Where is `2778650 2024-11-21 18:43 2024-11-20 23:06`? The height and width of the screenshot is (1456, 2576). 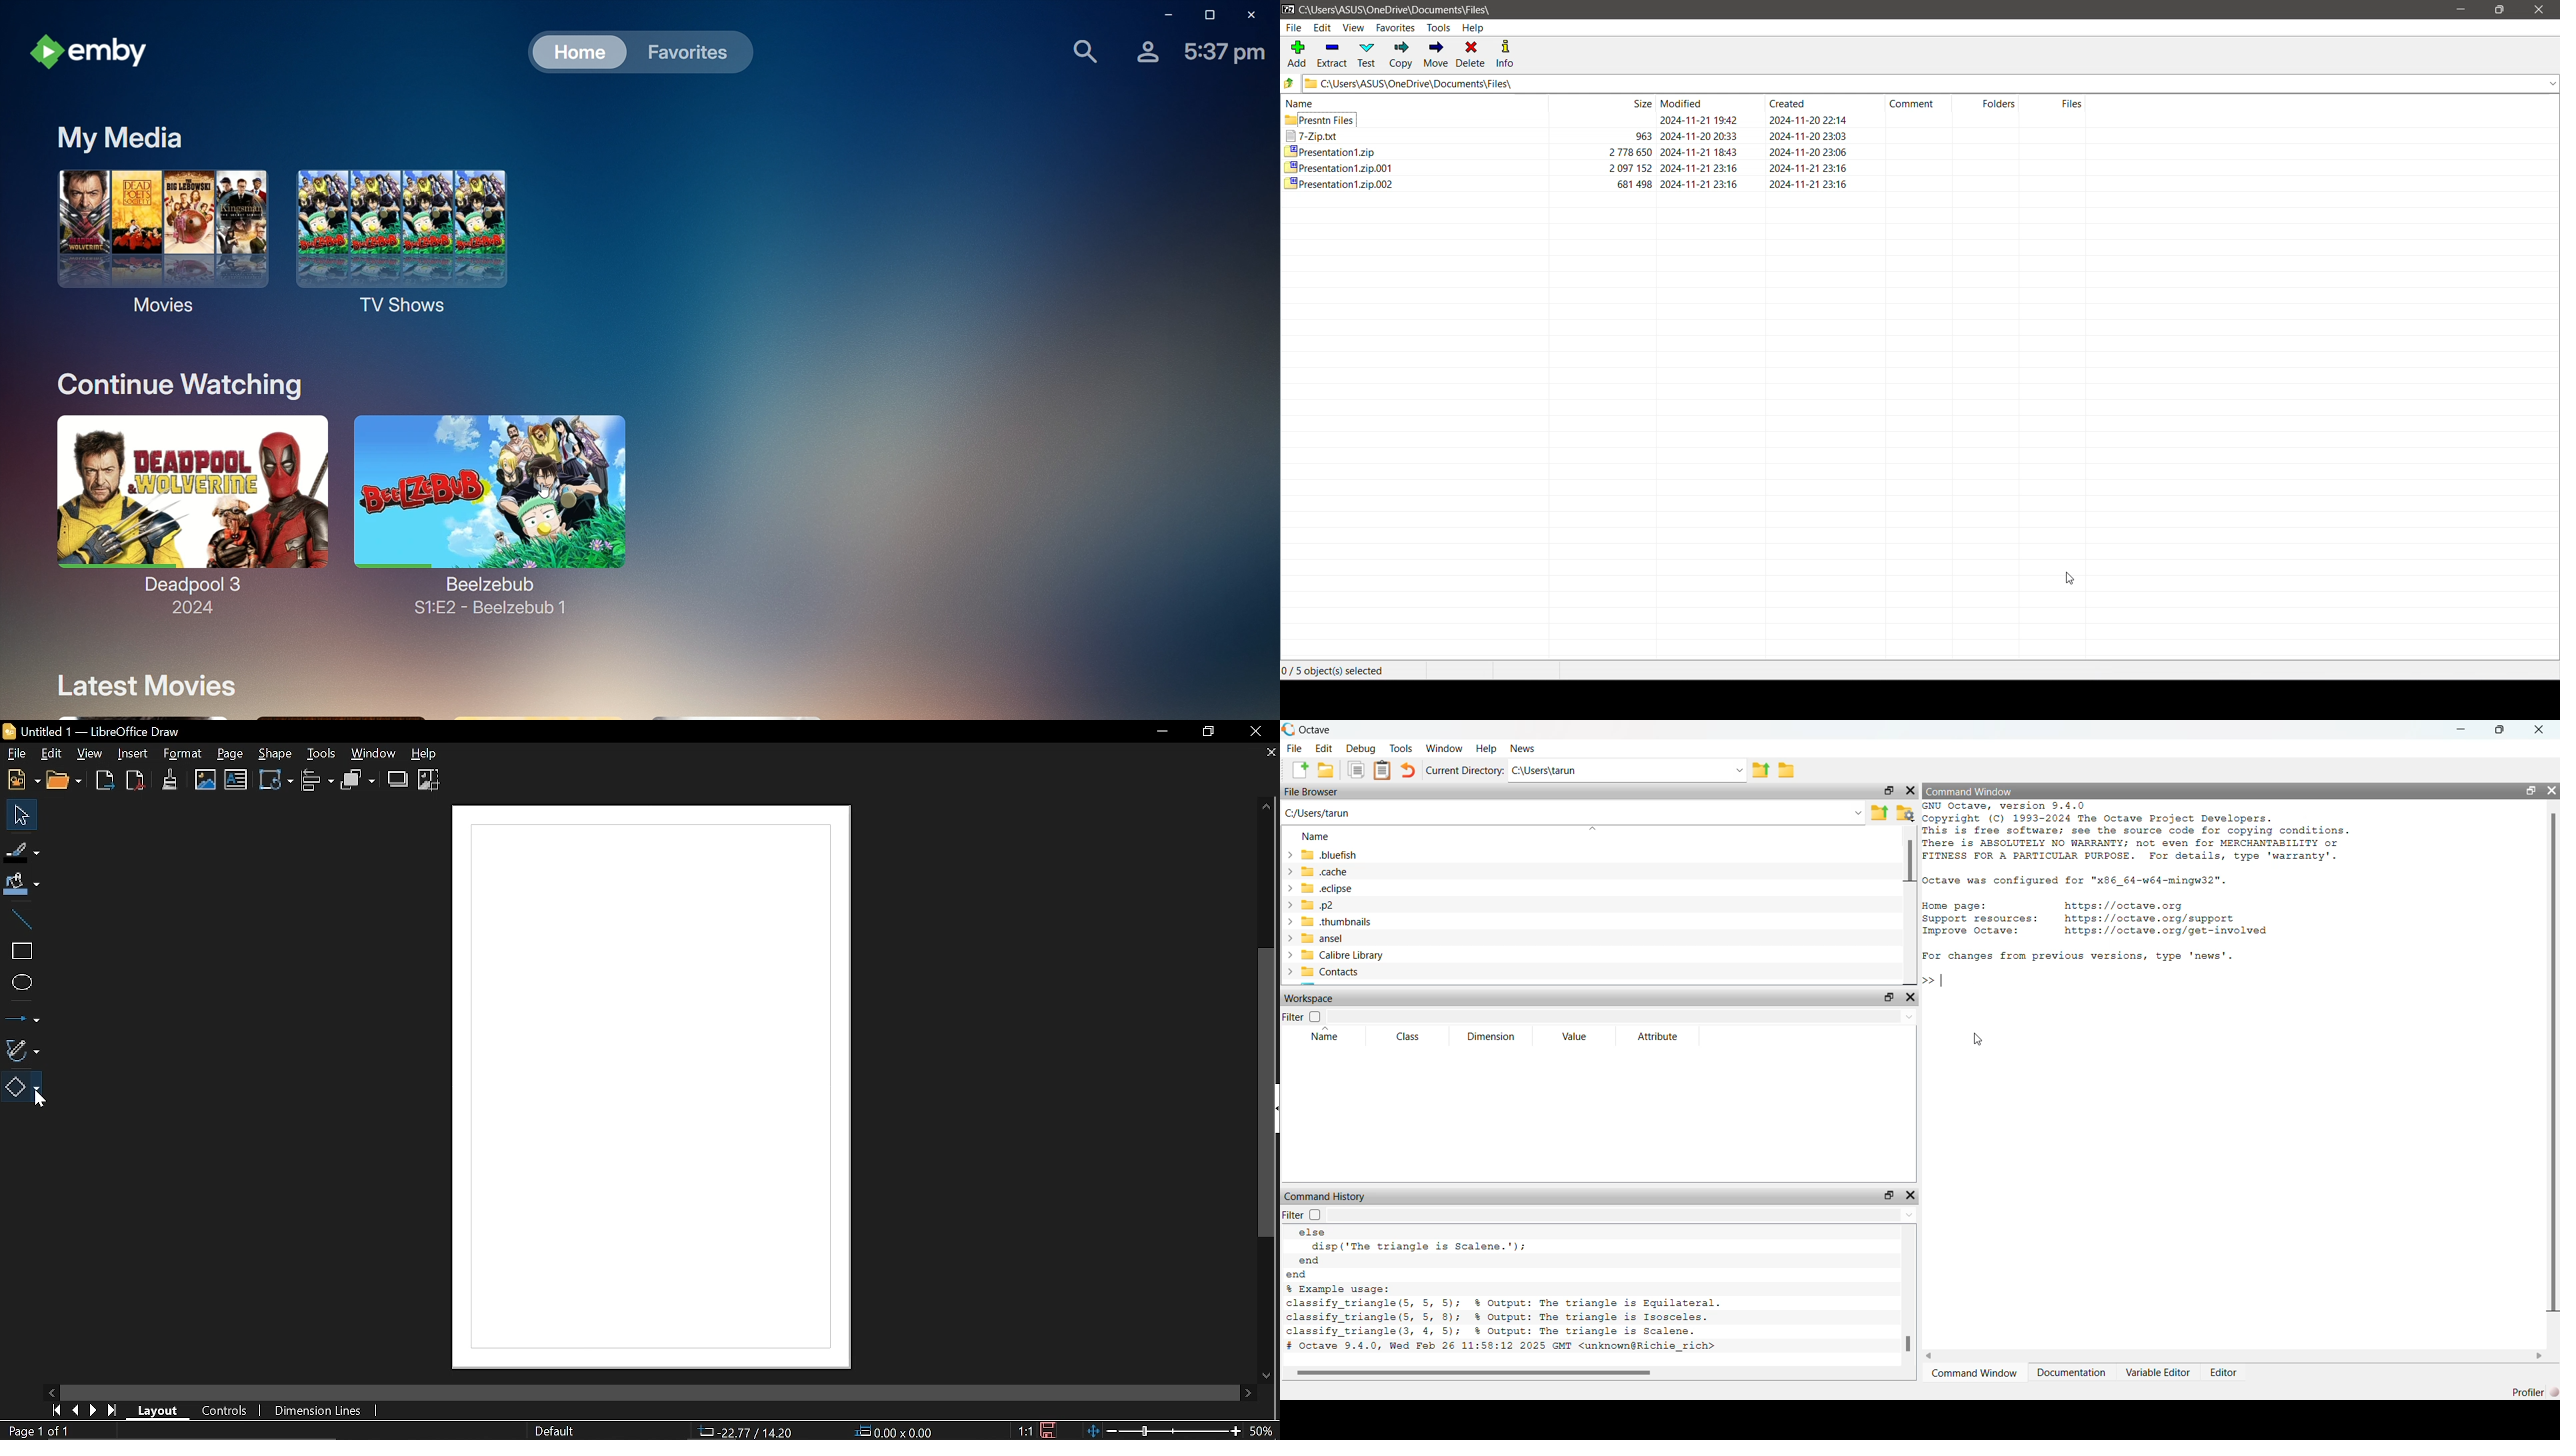 2778650 2024-11-21 18:43 2024-11-20 23:06 is located at coordinates (1741, 152).